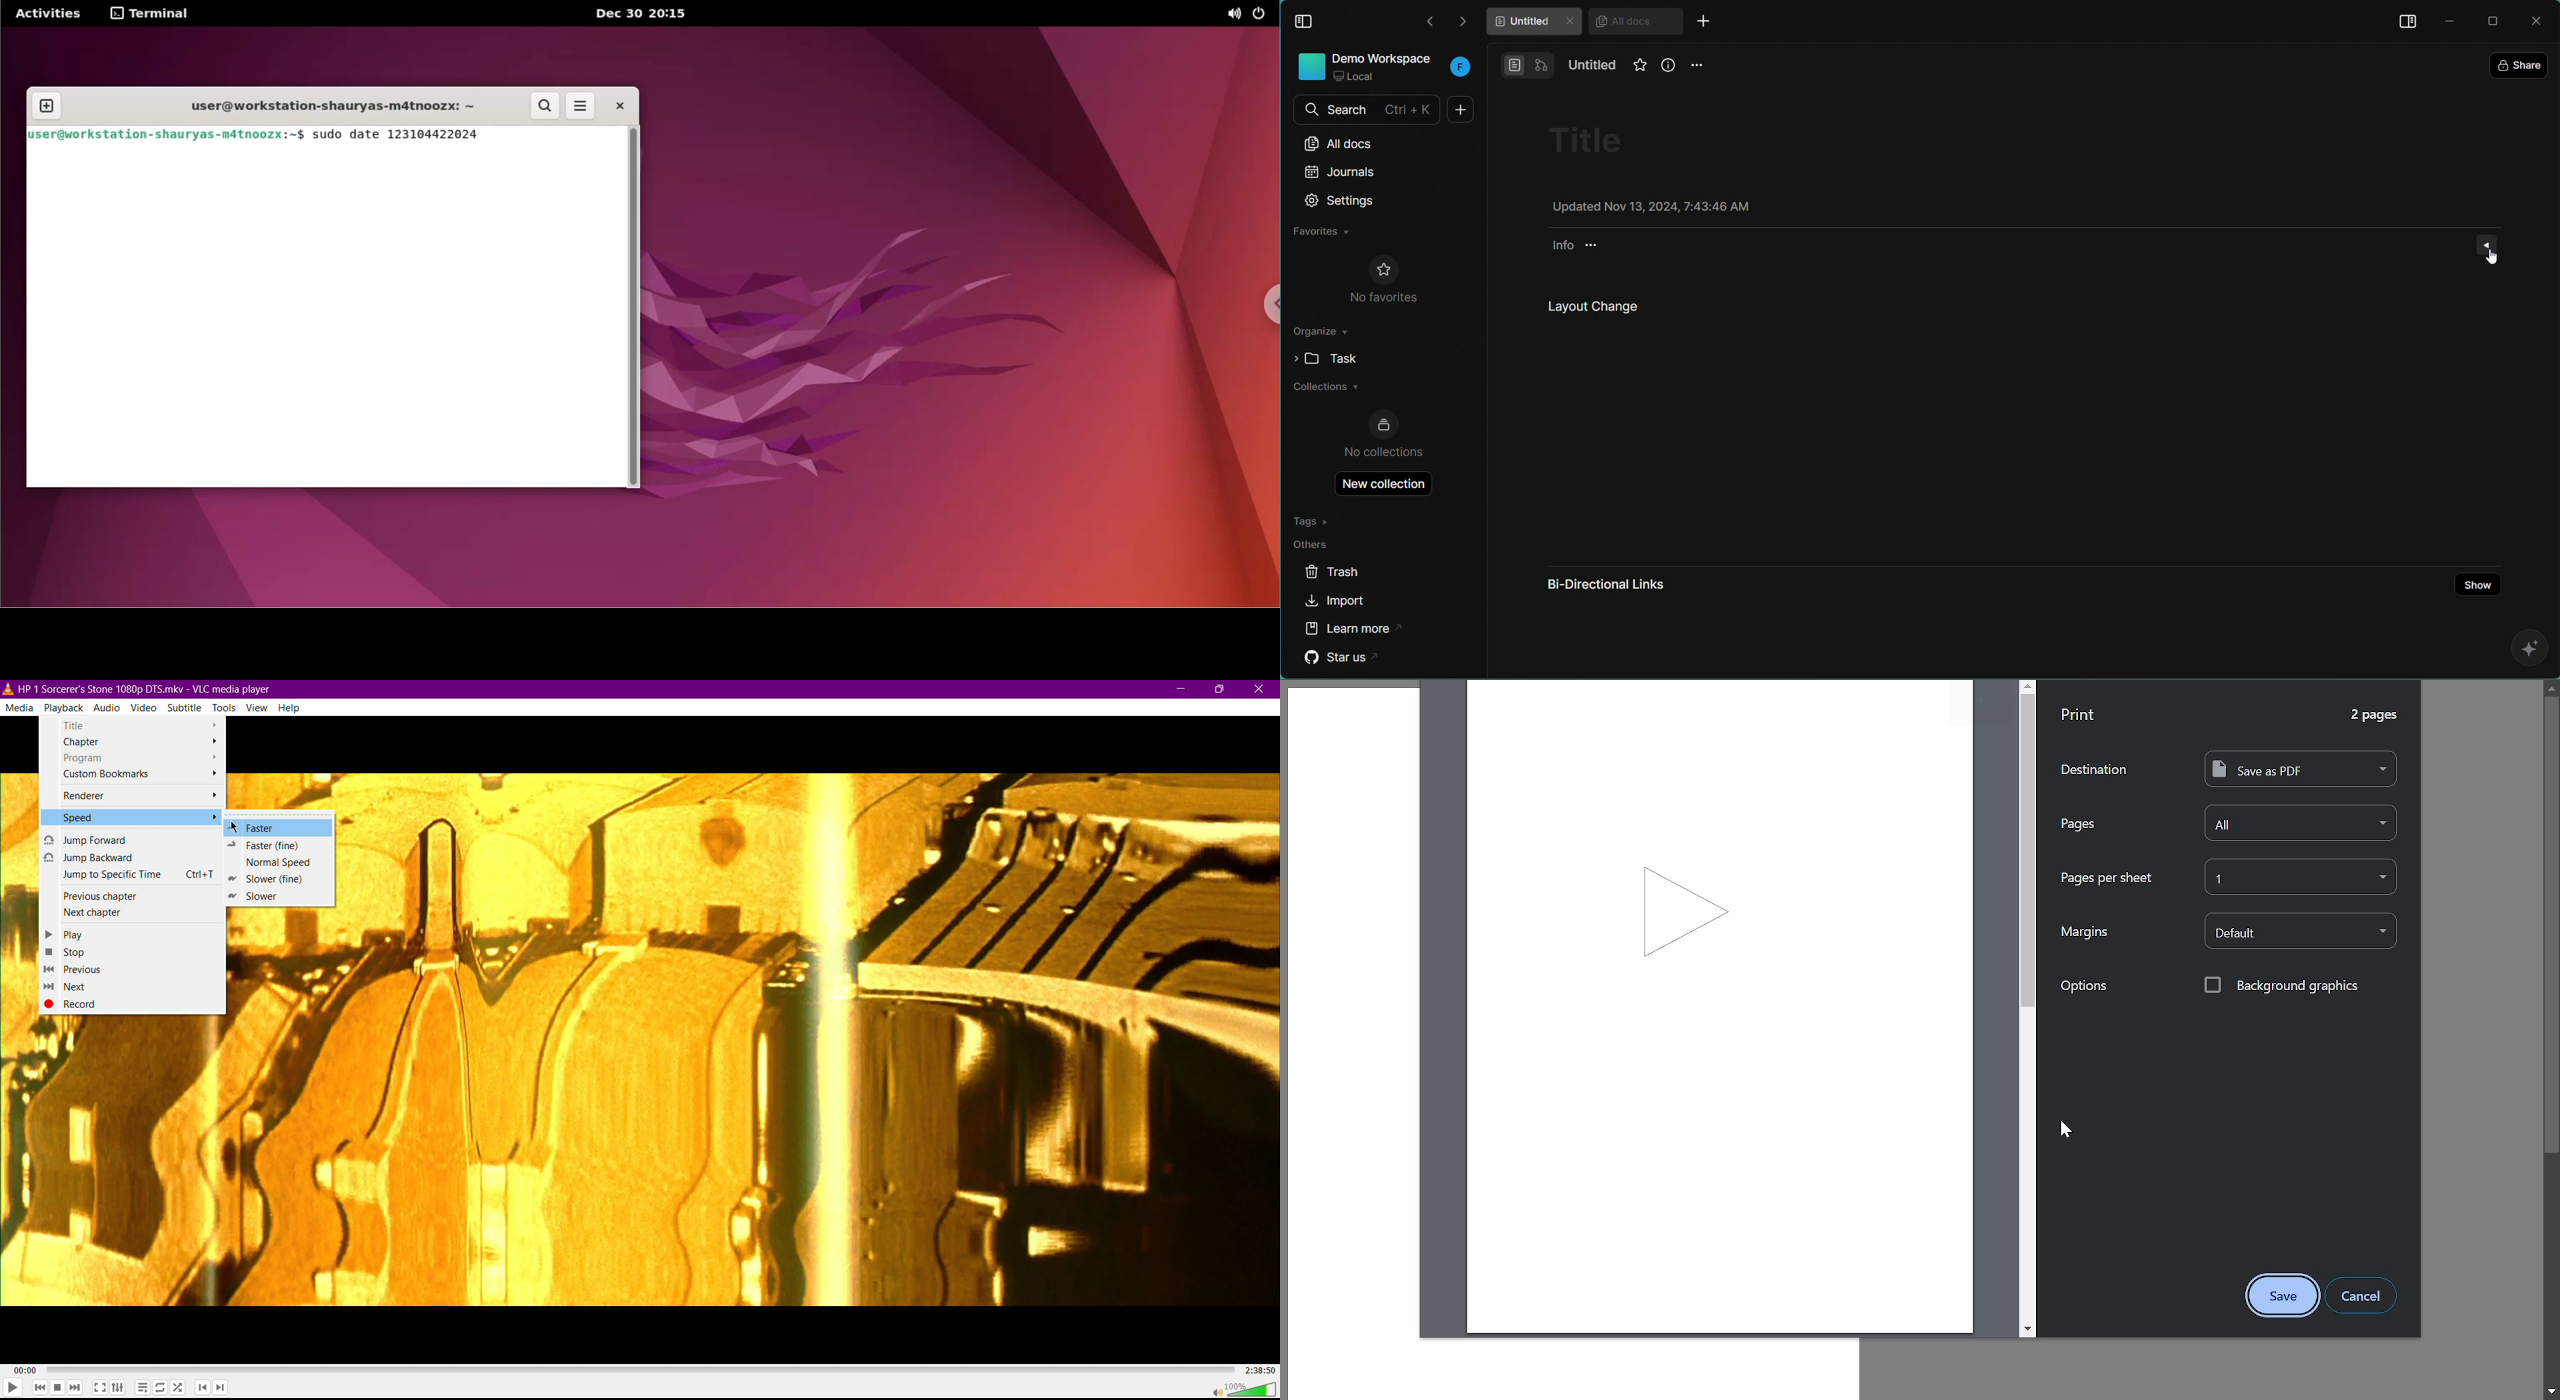  Describe the element at coordinates (109, 706) in the screenshot. I see `Audio` at that location.